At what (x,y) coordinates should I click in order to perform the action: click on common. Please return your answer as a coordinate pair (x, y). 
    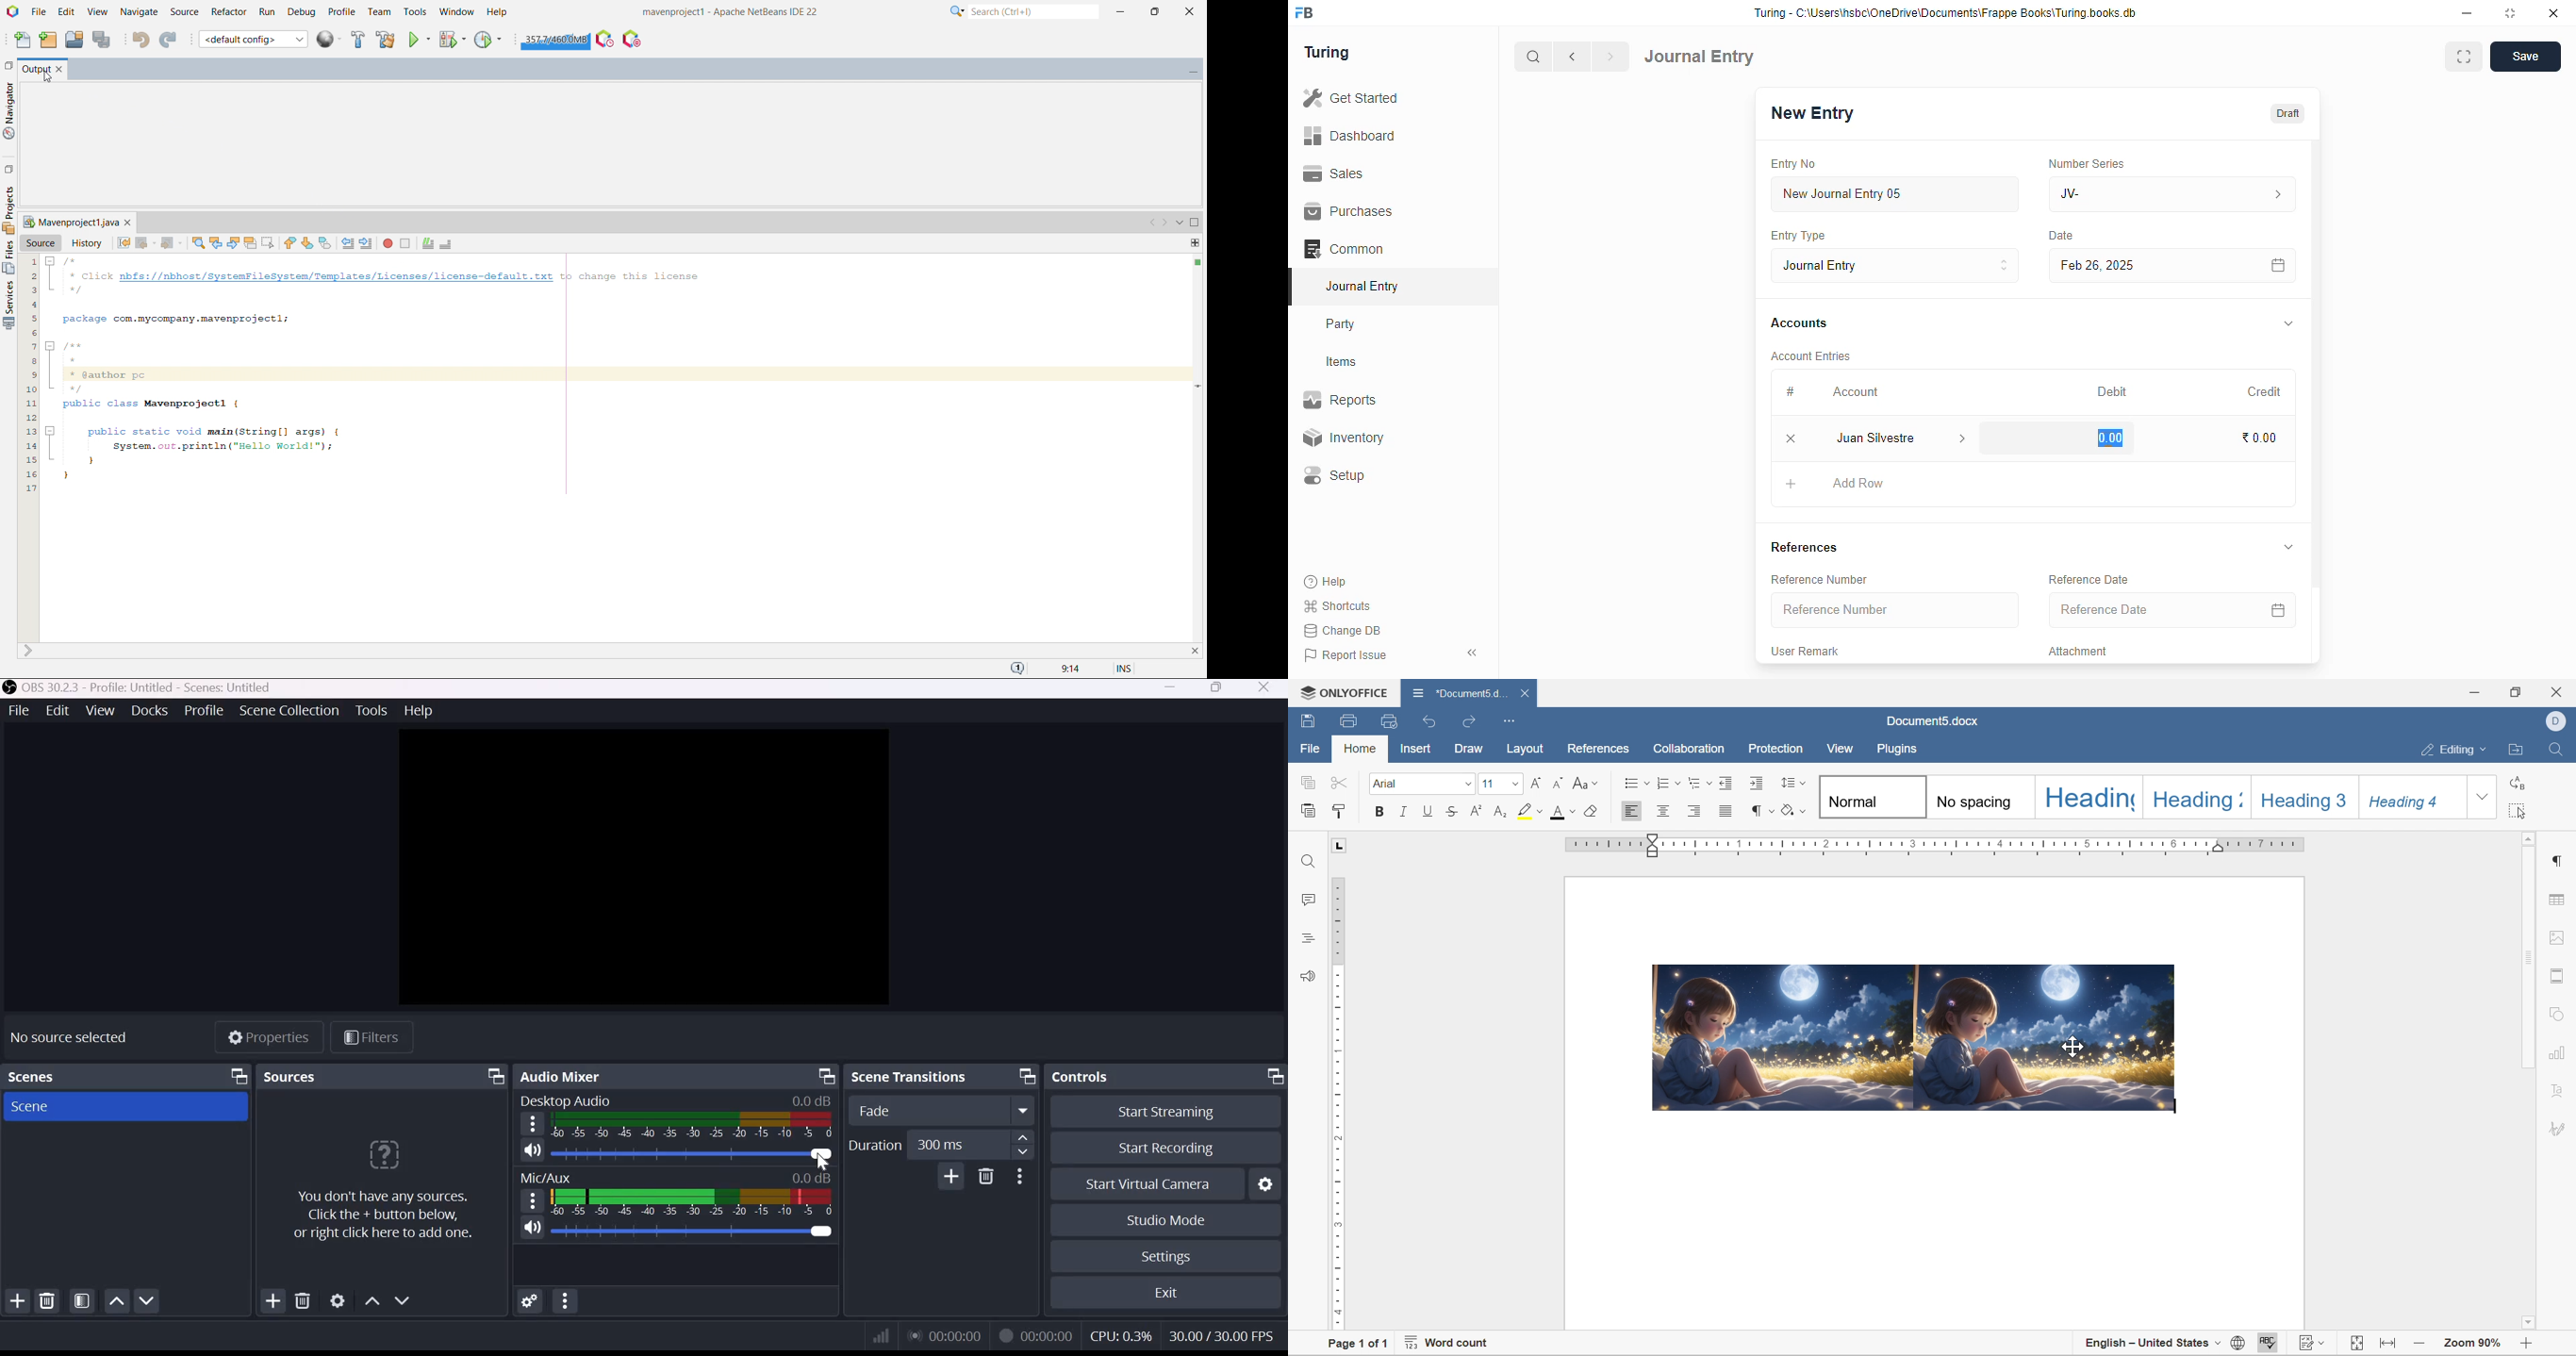
    Looking at the image, I should click on (1346, 249).